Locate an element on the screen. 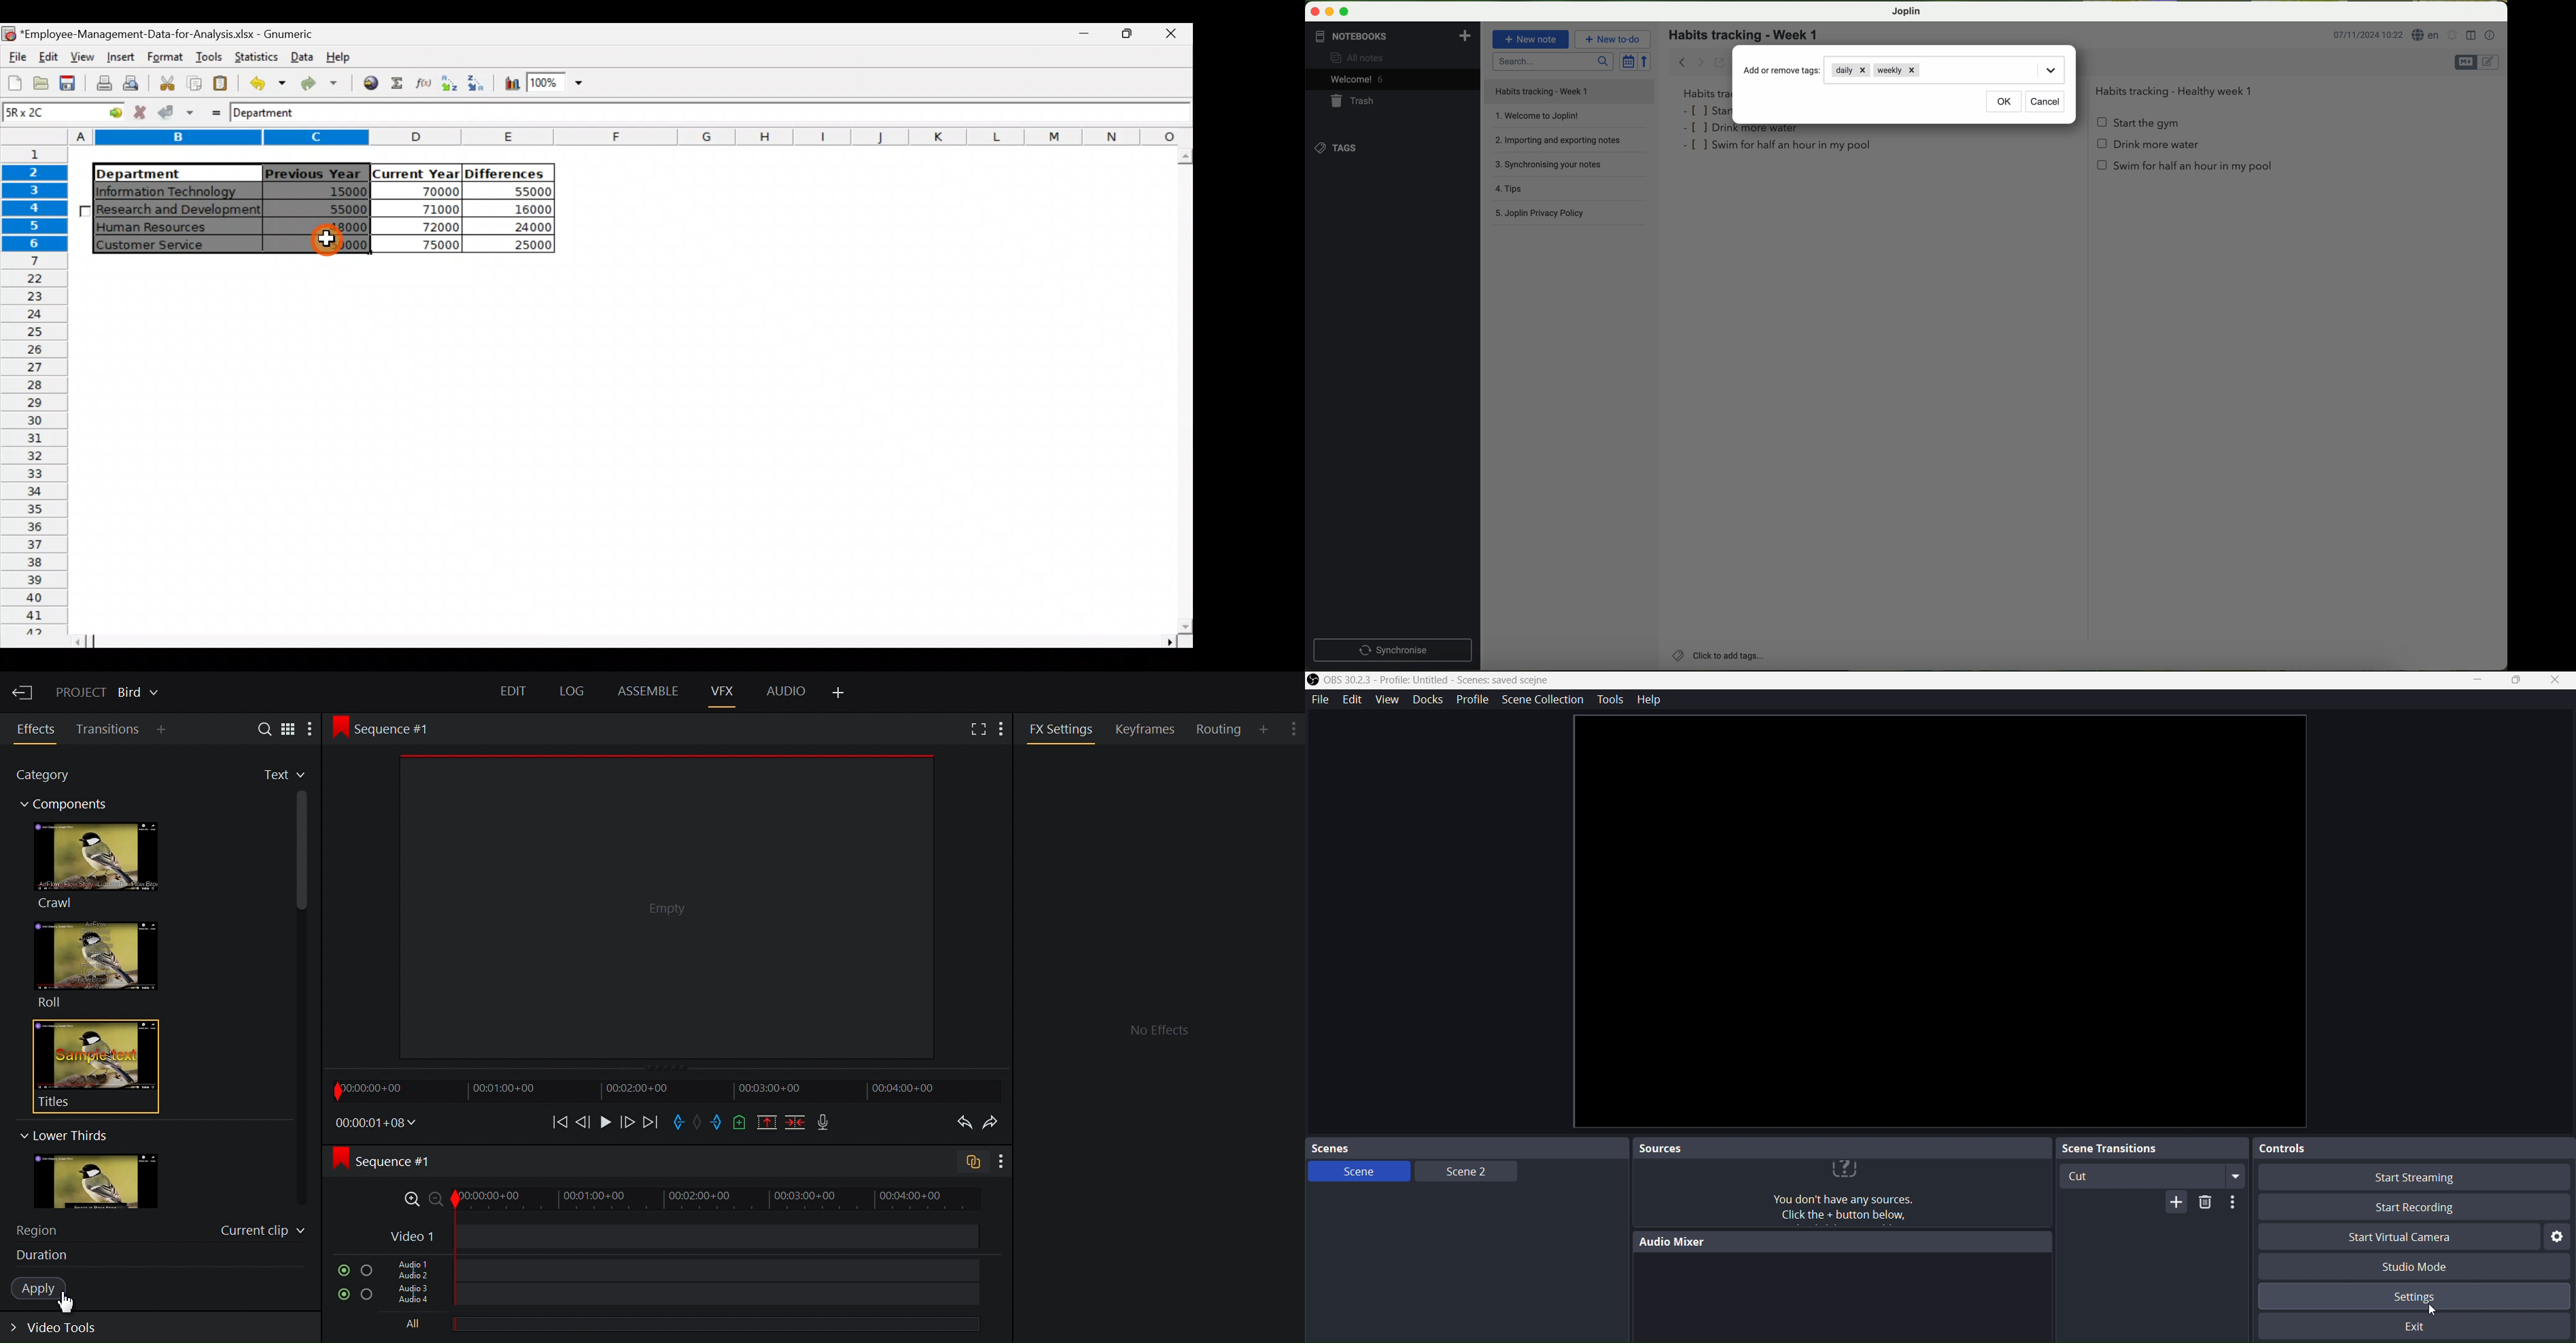 The height and width of the screenshot is (1344, 2576). Copy the selection is located at coordinates (193, 83).